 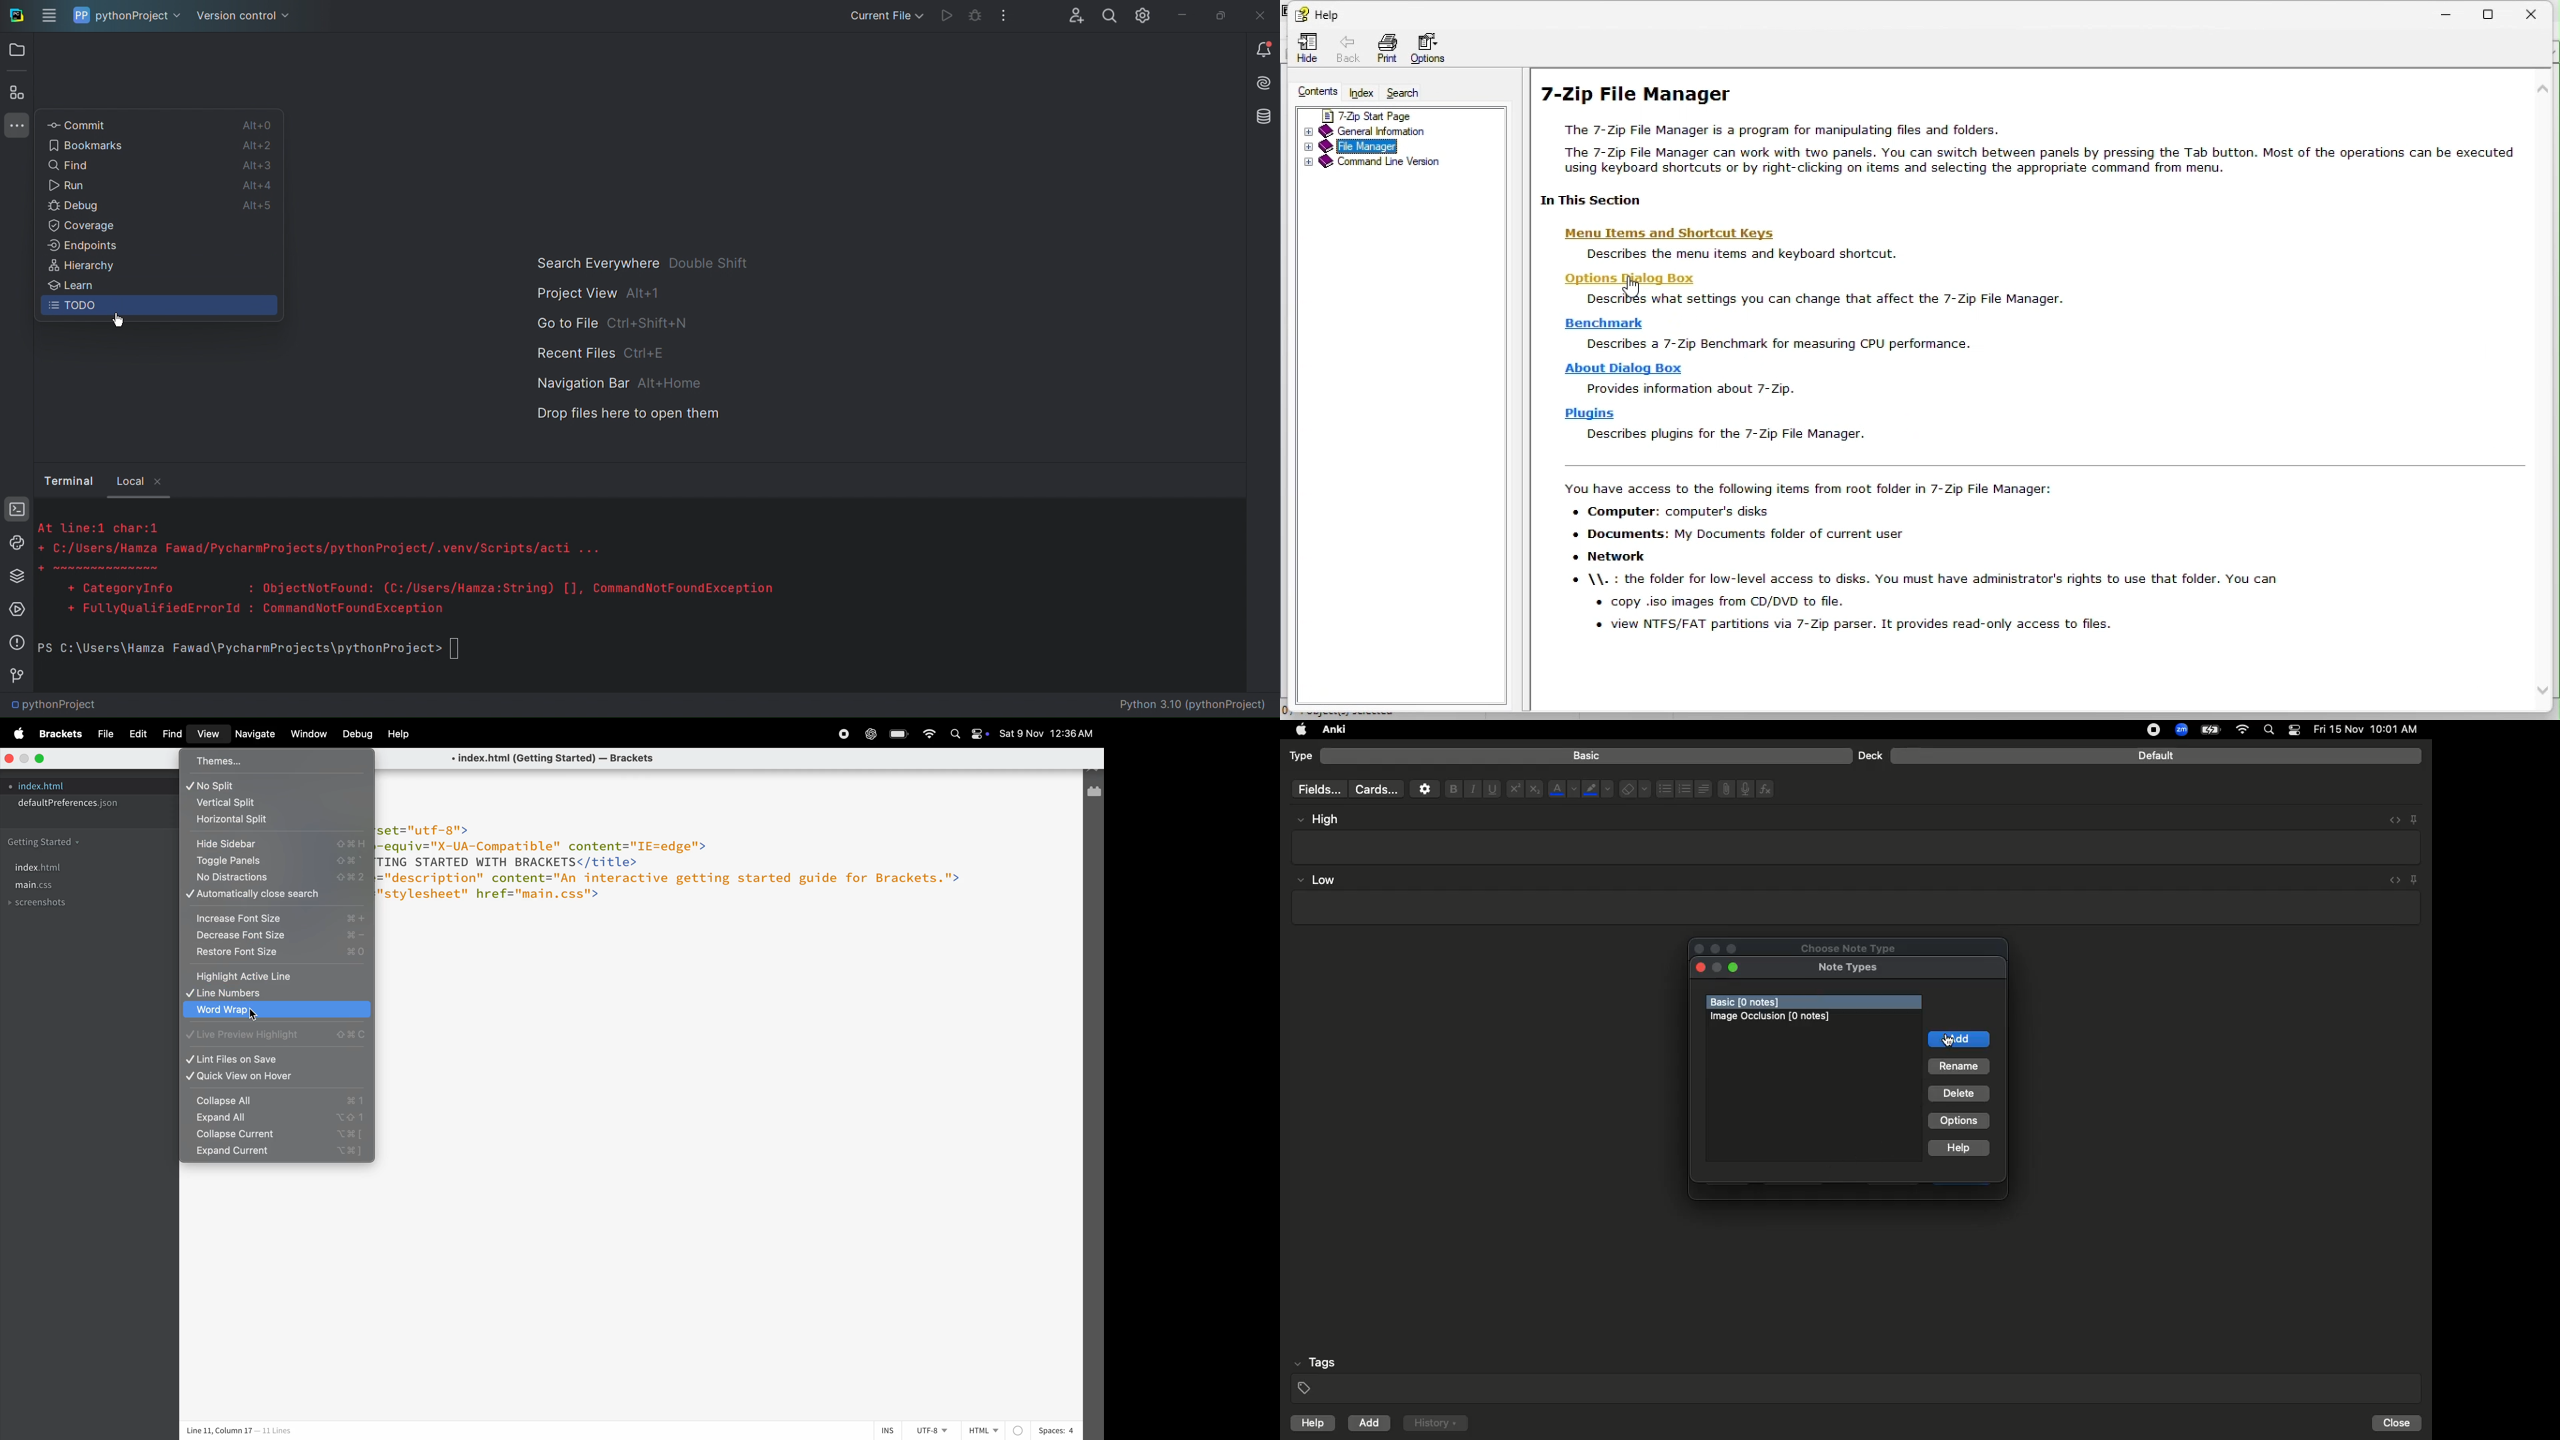 What do you see at coordinates (1592, 413) in the screenshot?
I see `plugins` at bounding box center [1592, 413].